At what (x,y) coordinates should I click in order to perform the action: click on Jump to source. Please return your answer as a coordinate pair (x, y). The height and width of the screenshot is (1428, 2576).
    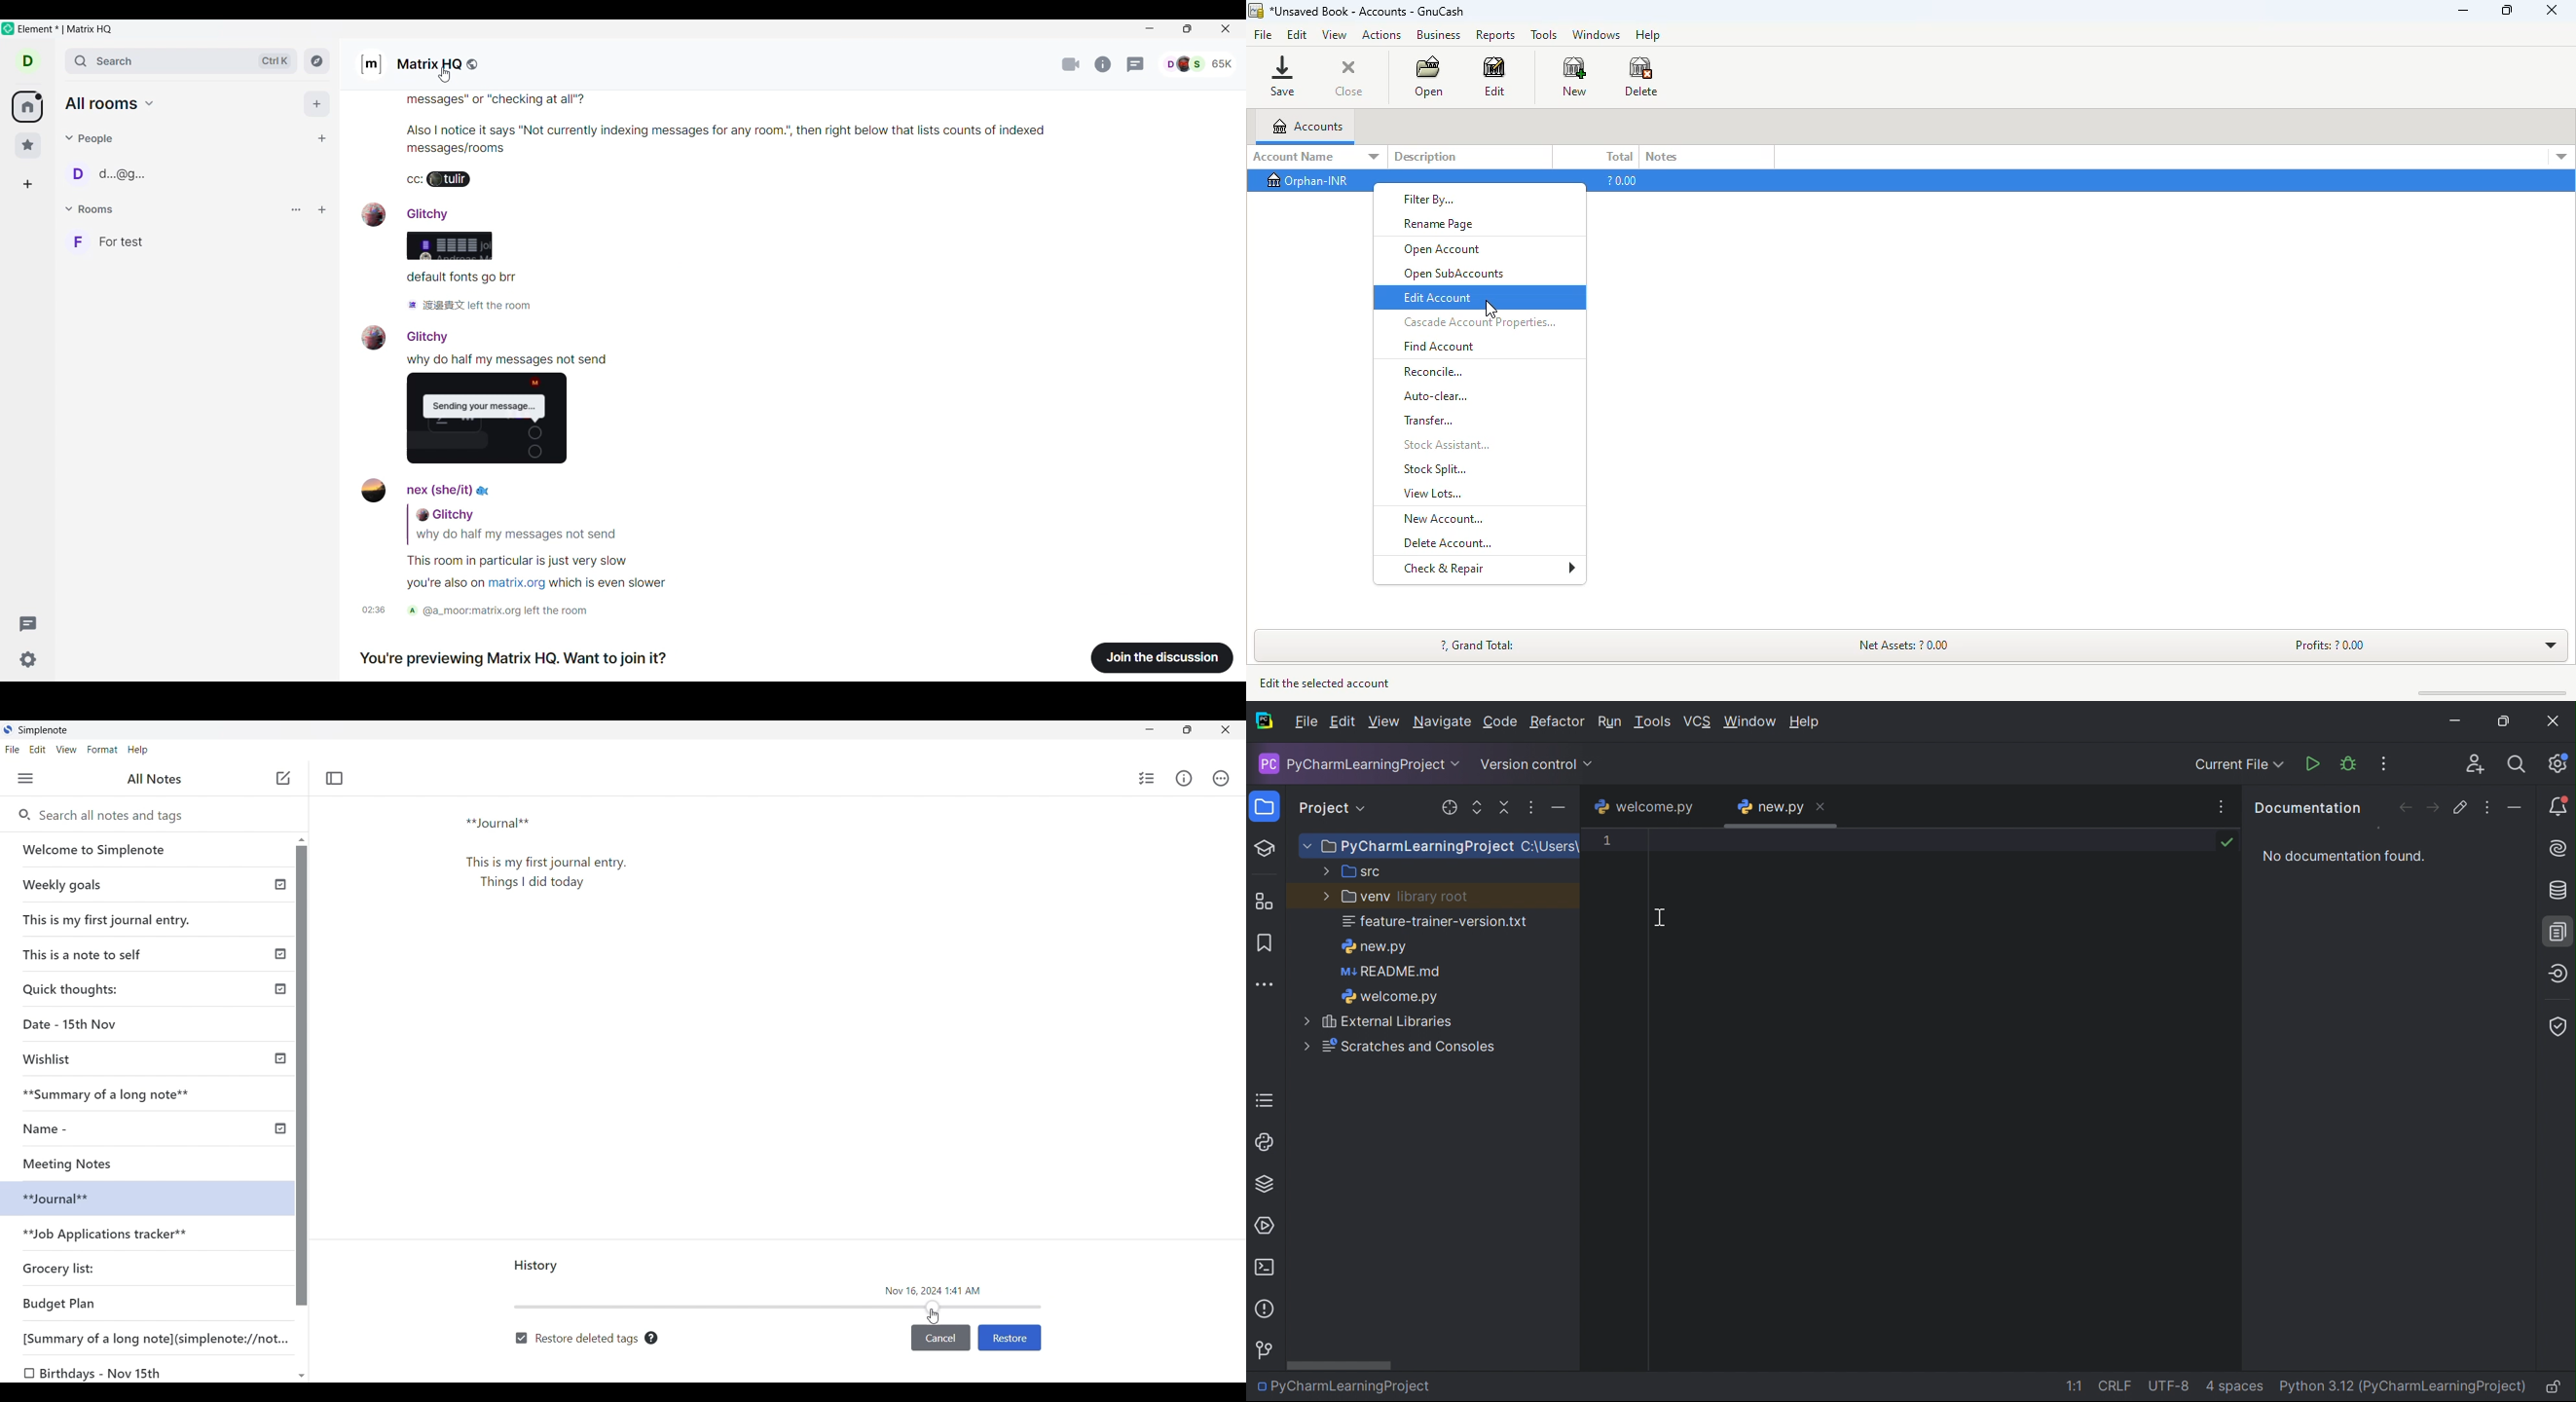
    Looking at the image, I should click on (2461, 807).